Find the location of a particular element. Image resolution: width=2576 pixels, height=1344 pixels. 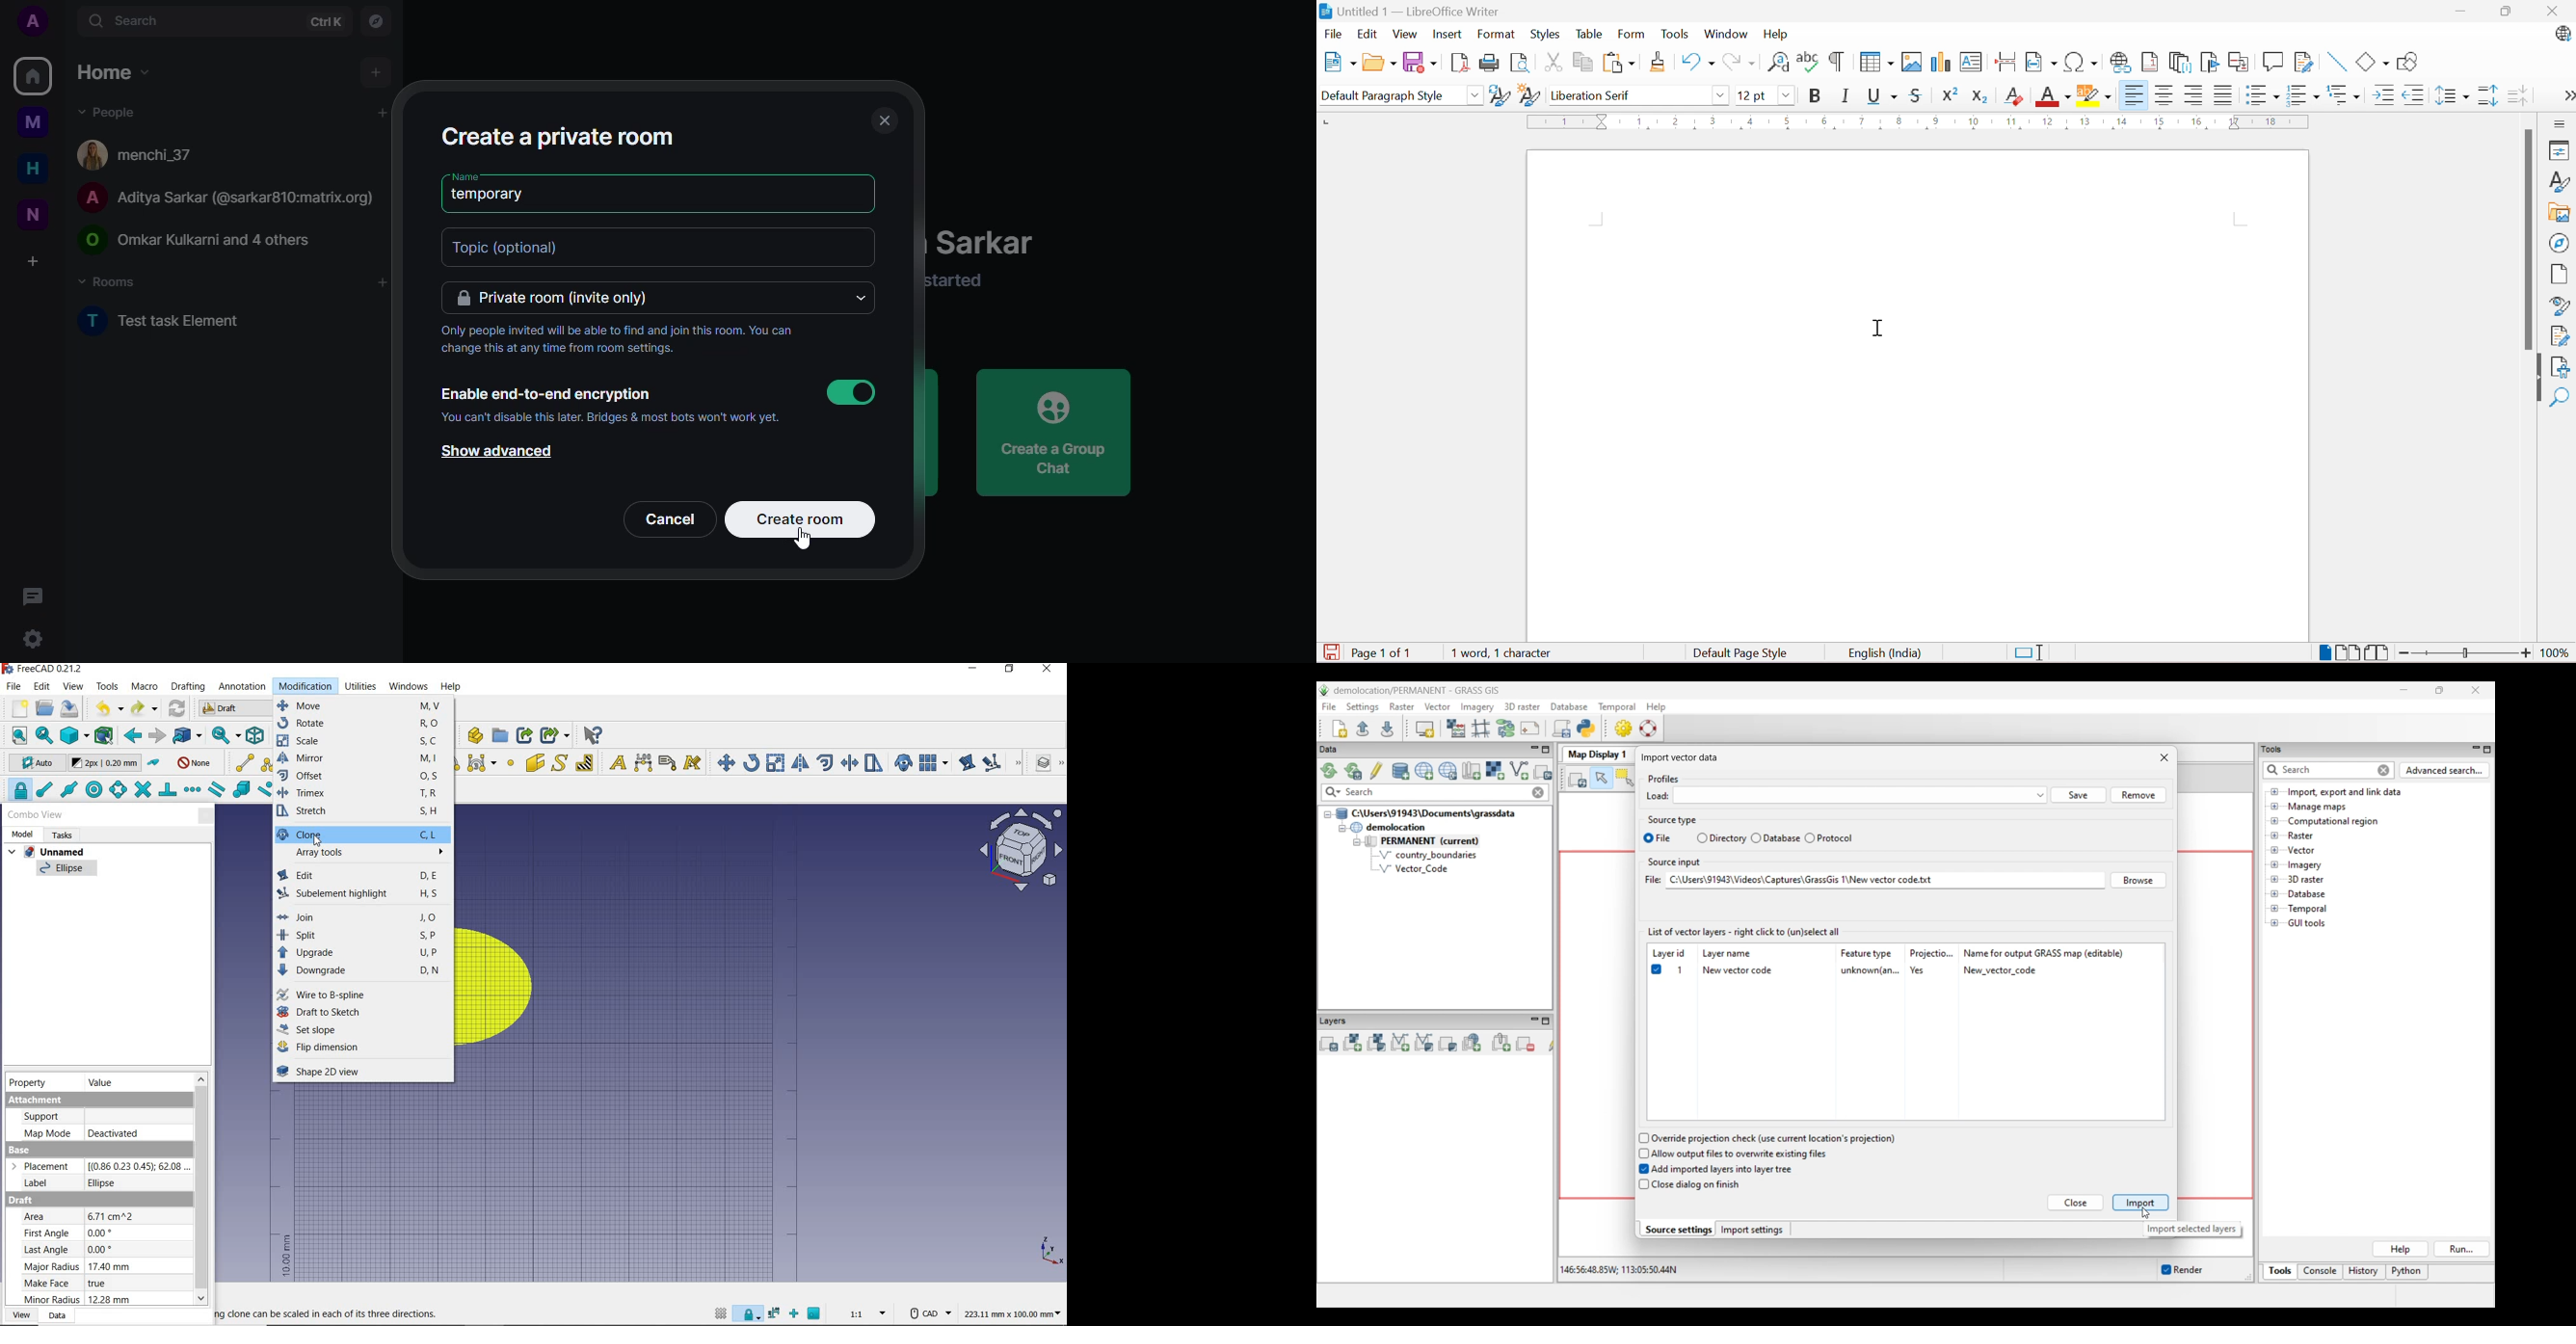

add is located at coordinates (377, 70).